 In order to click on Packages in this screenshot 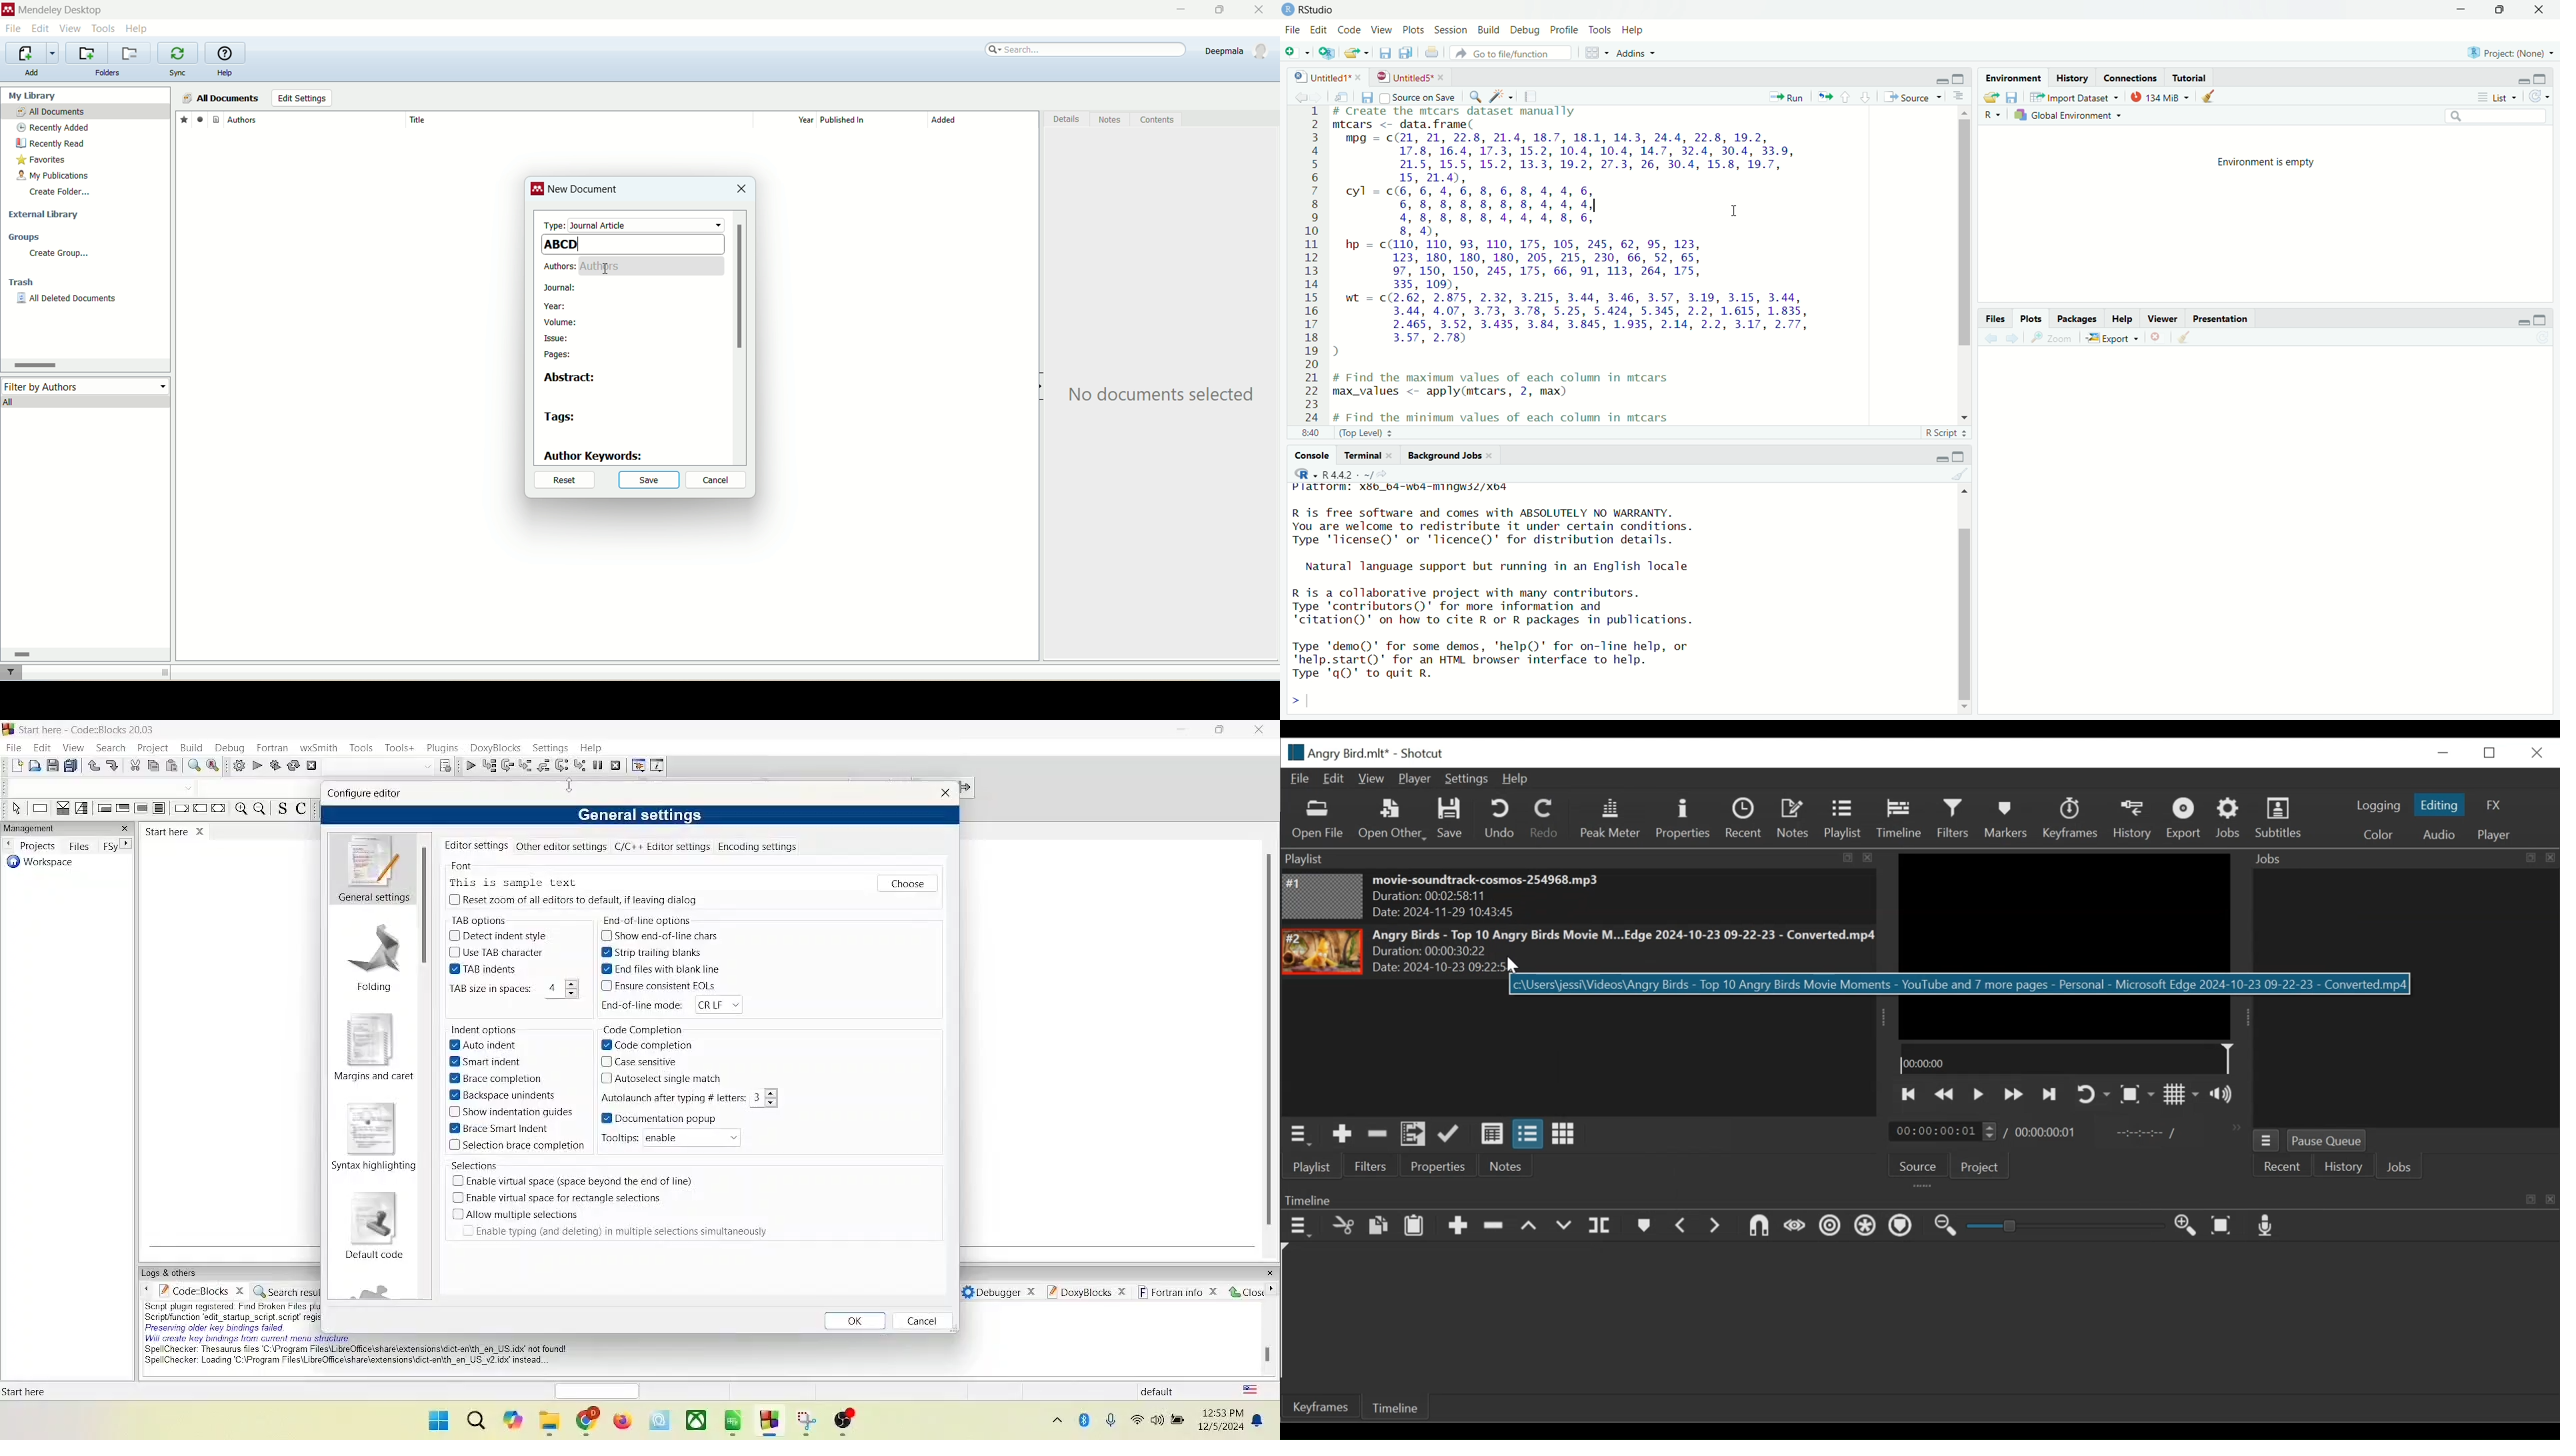, I will do `click(2074, 318)`.